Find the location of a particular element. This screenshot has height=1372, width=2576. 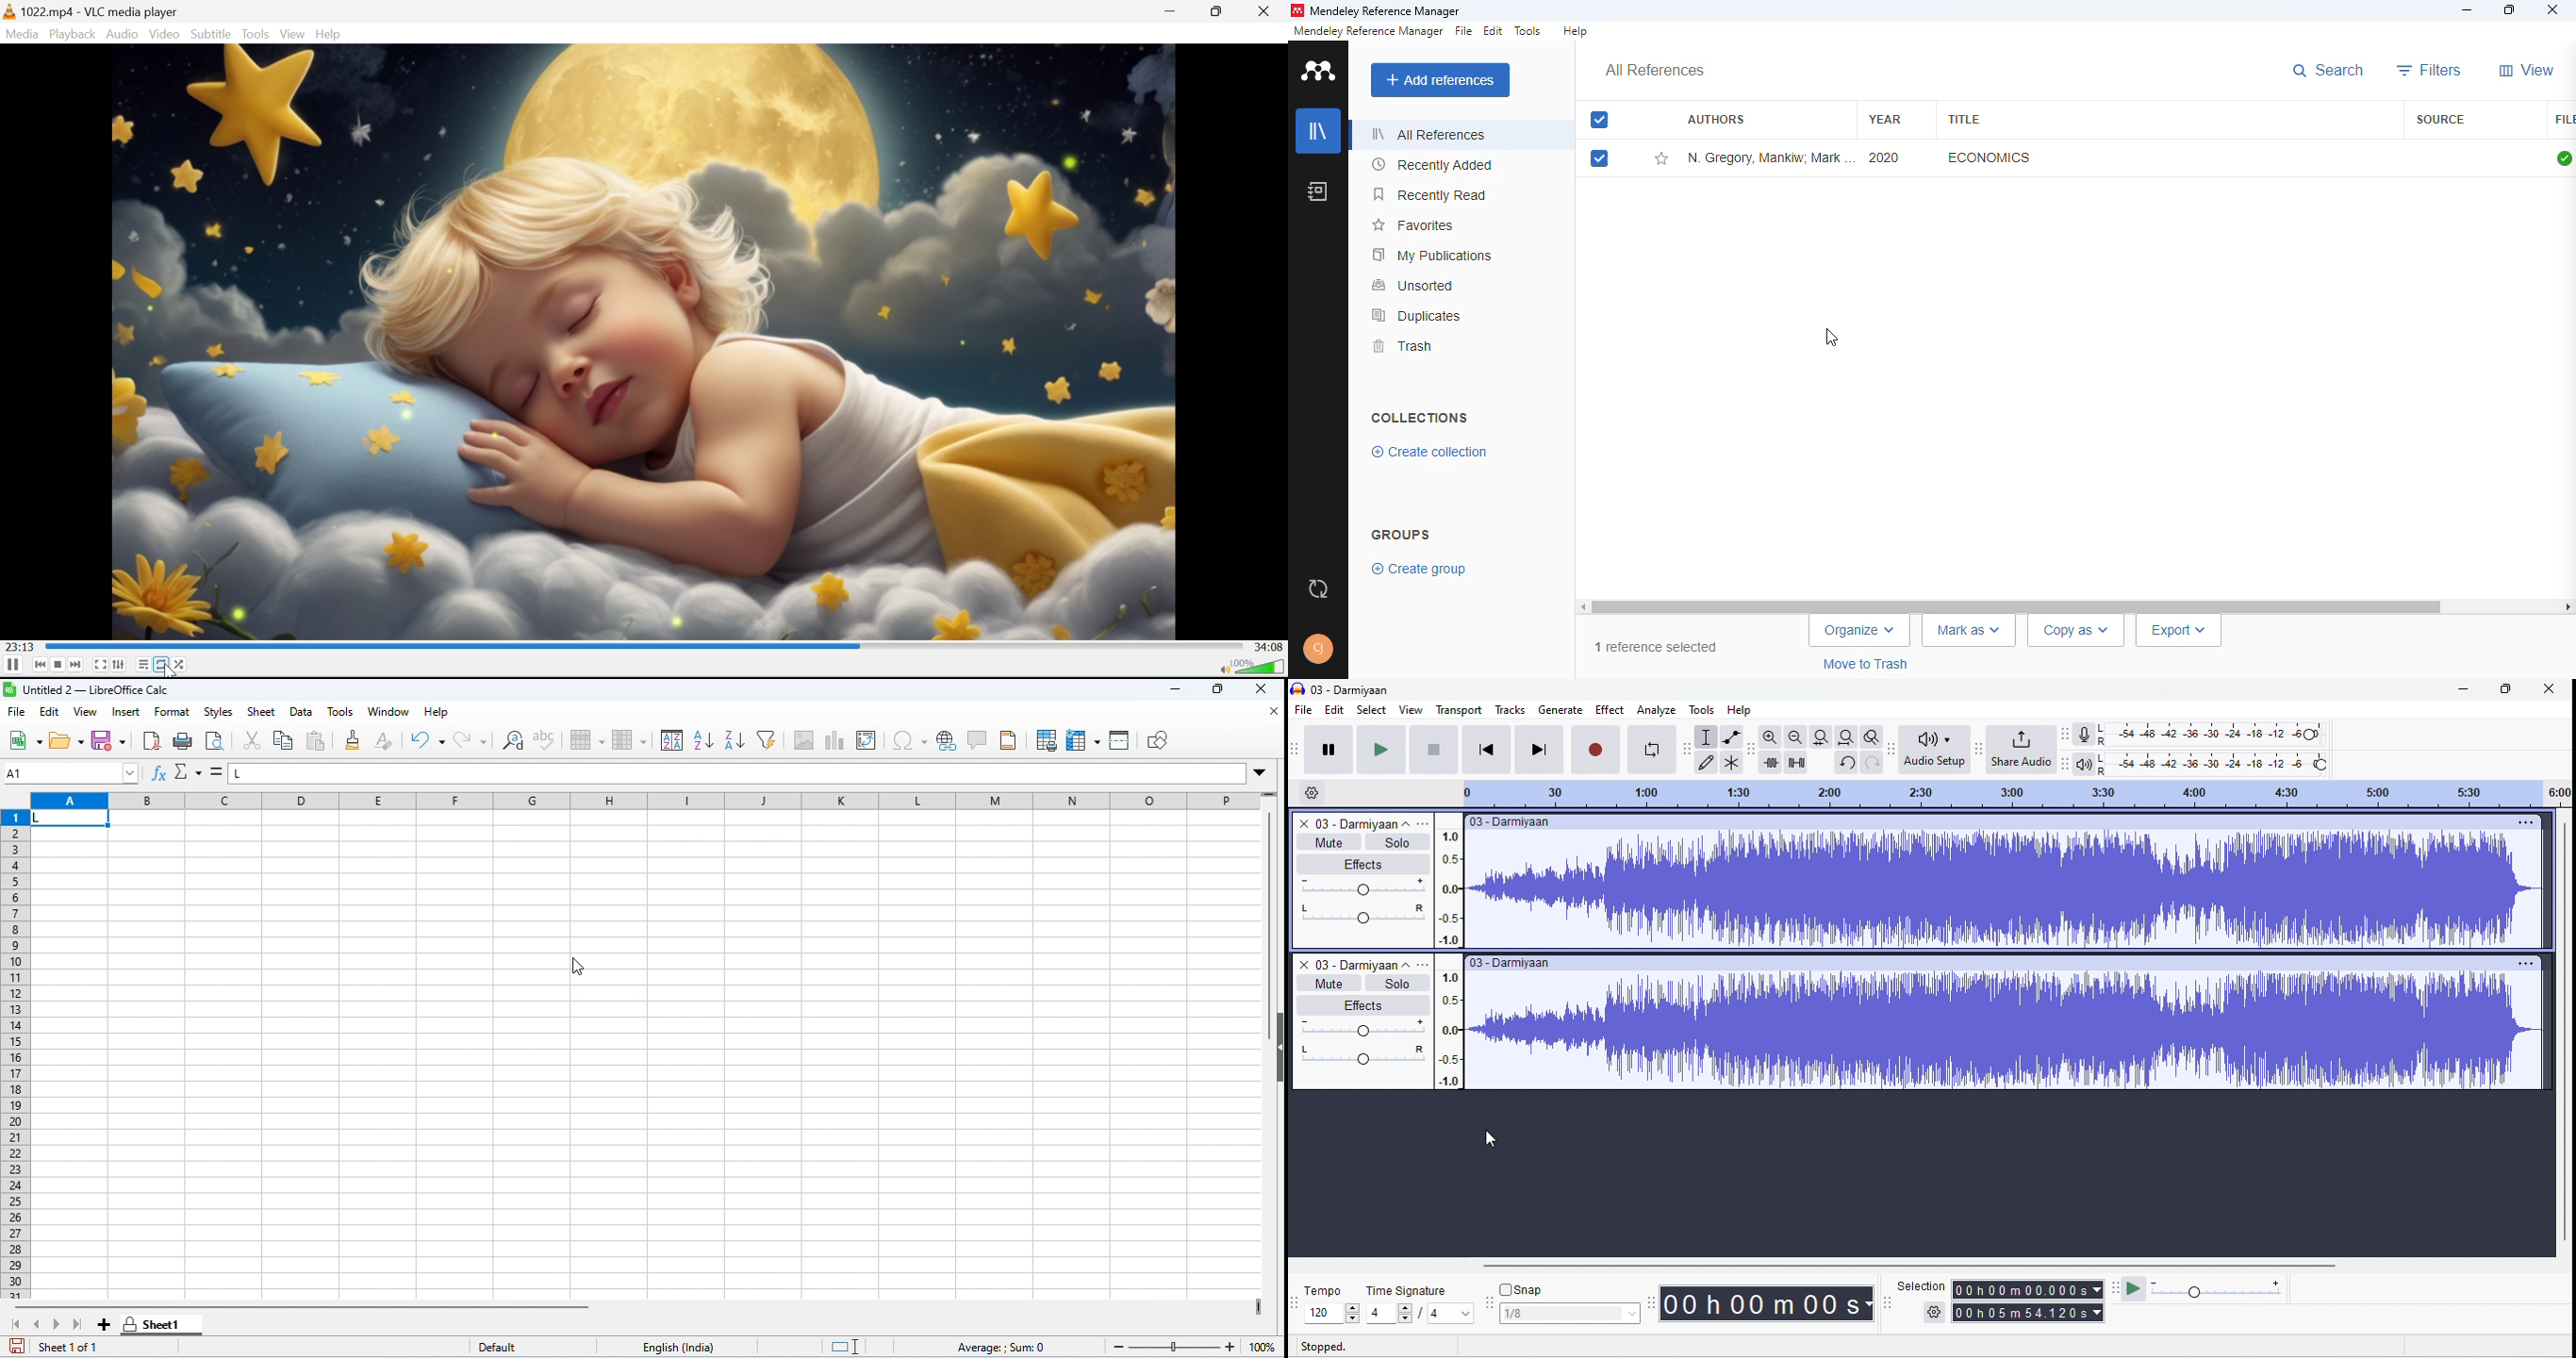

timeline  is located at coordinates (2015, 795).